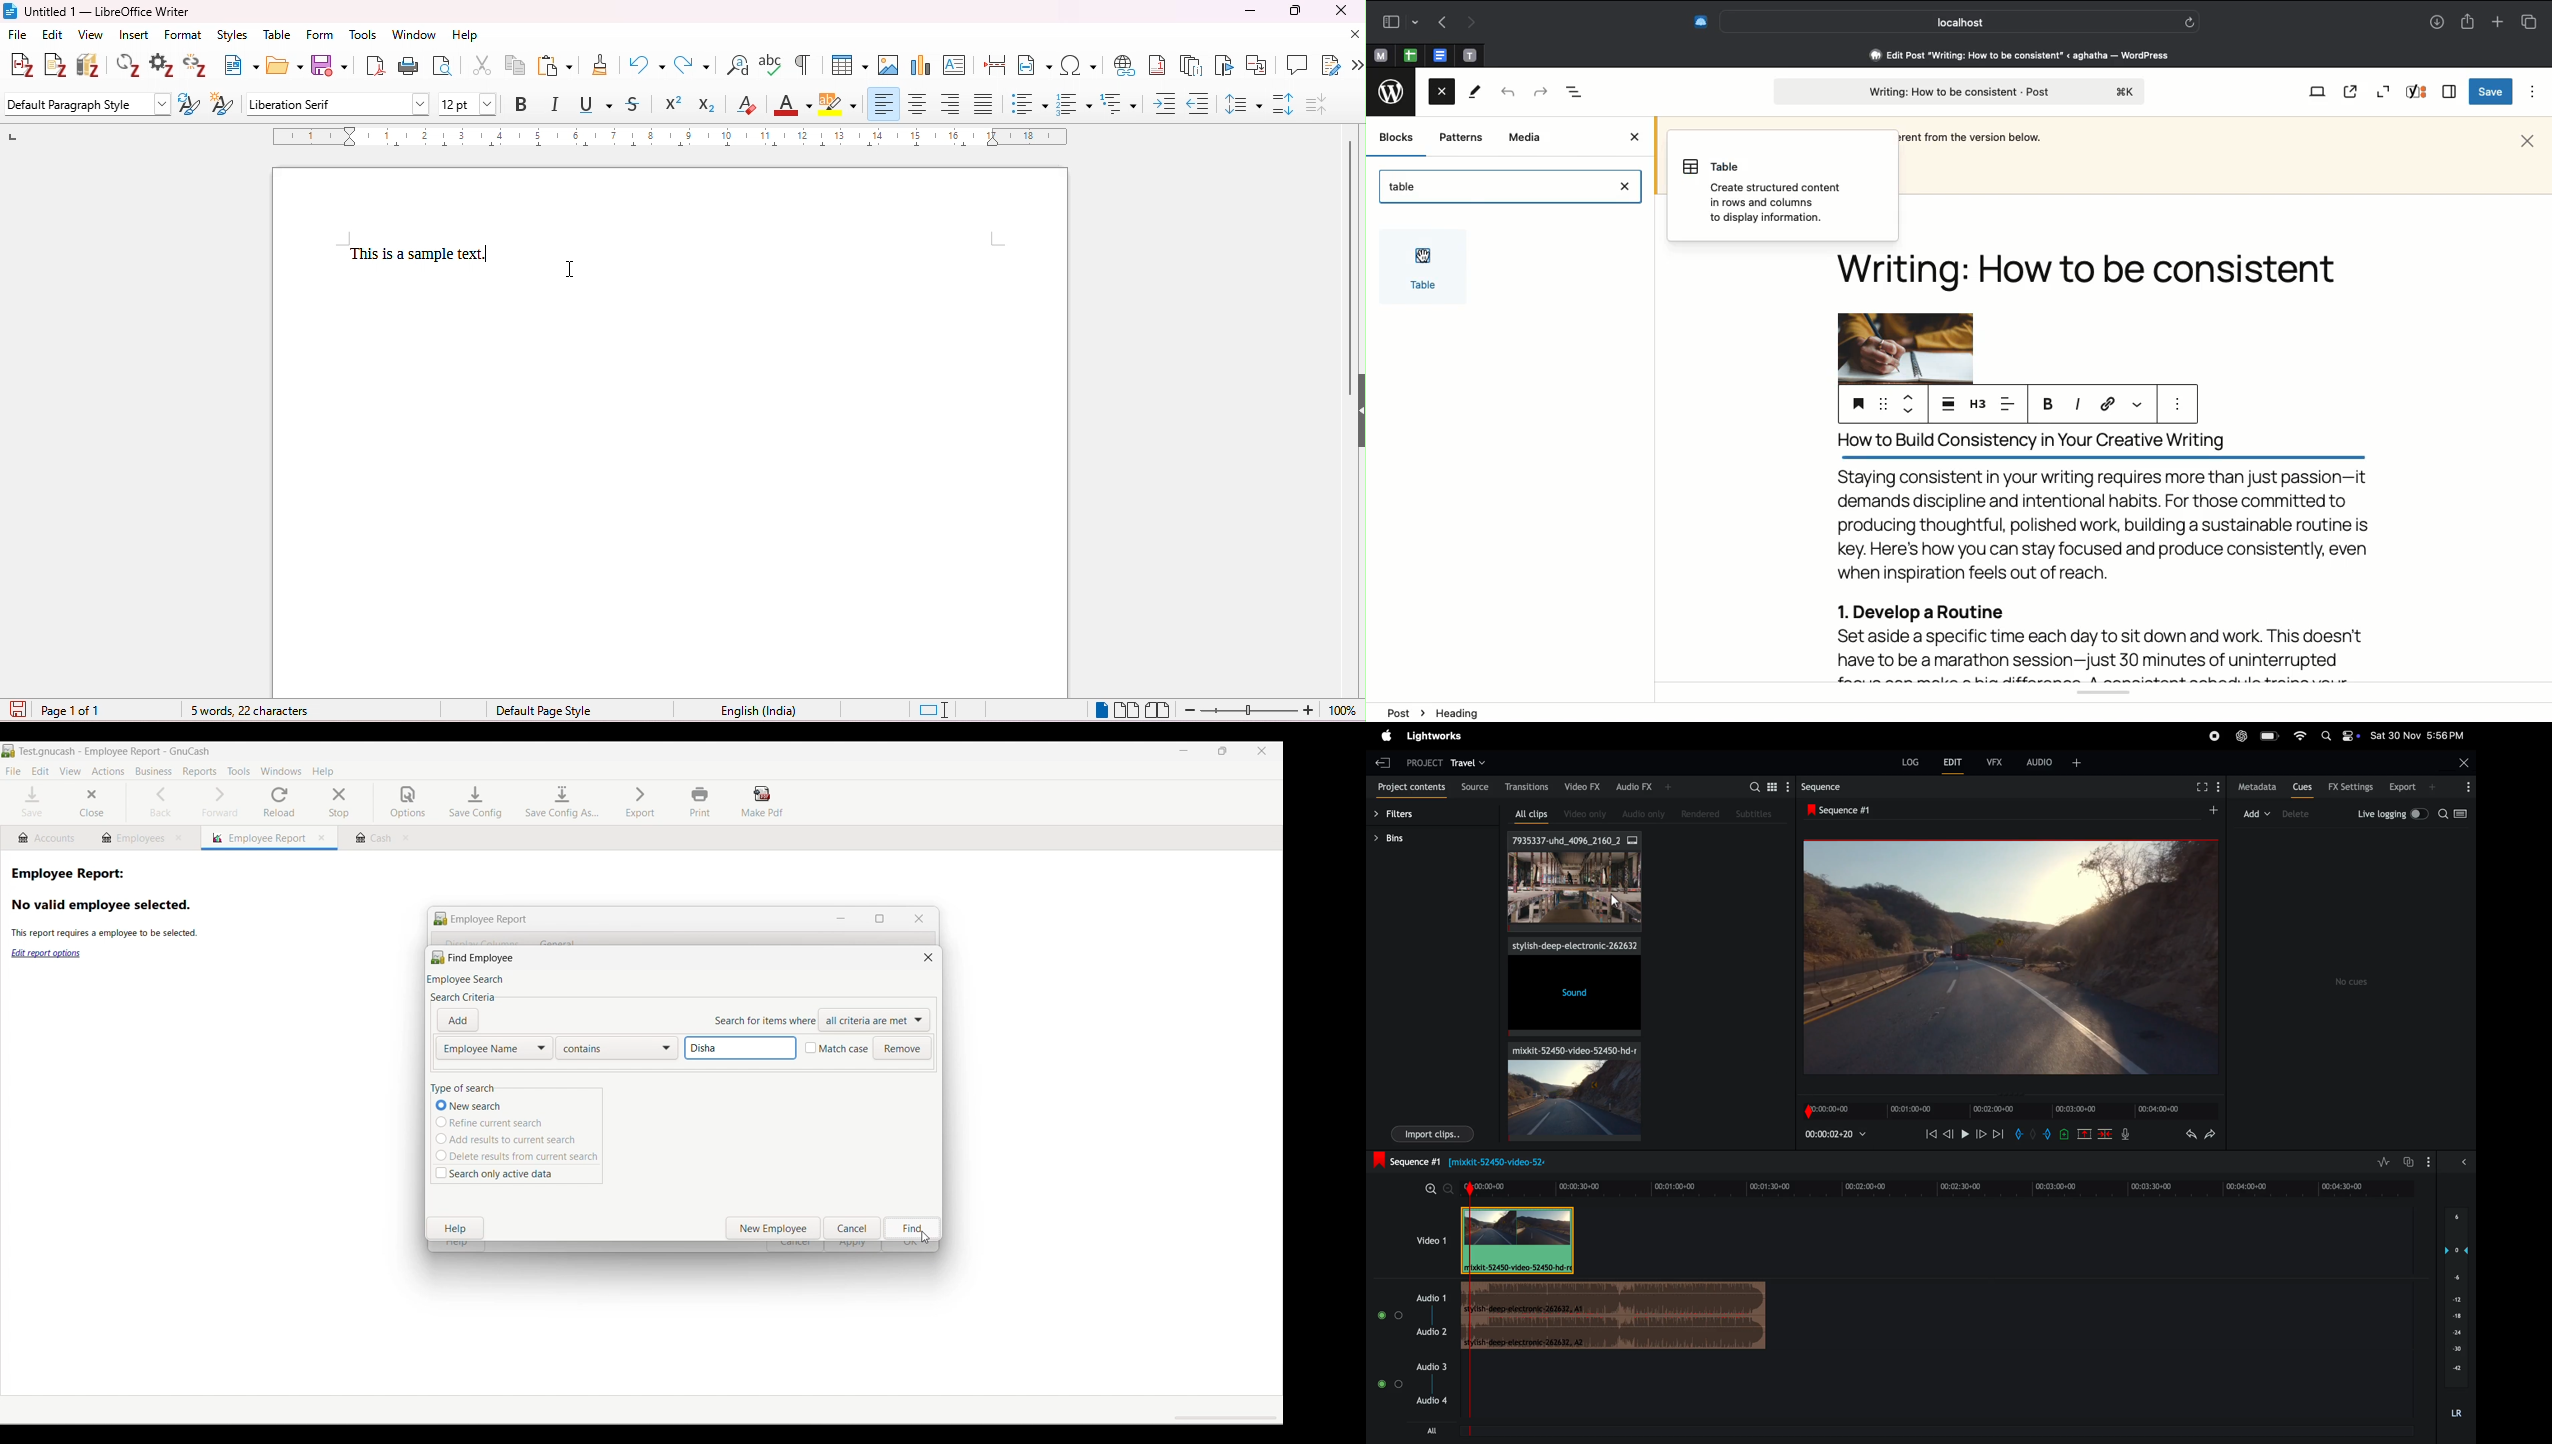 Image resolution: width=2576 pixels, height=1456 pixels. What do you see at coordinates (1421, 268) in the screenshot?
I see `Table` at bounding box center [1421, 268].